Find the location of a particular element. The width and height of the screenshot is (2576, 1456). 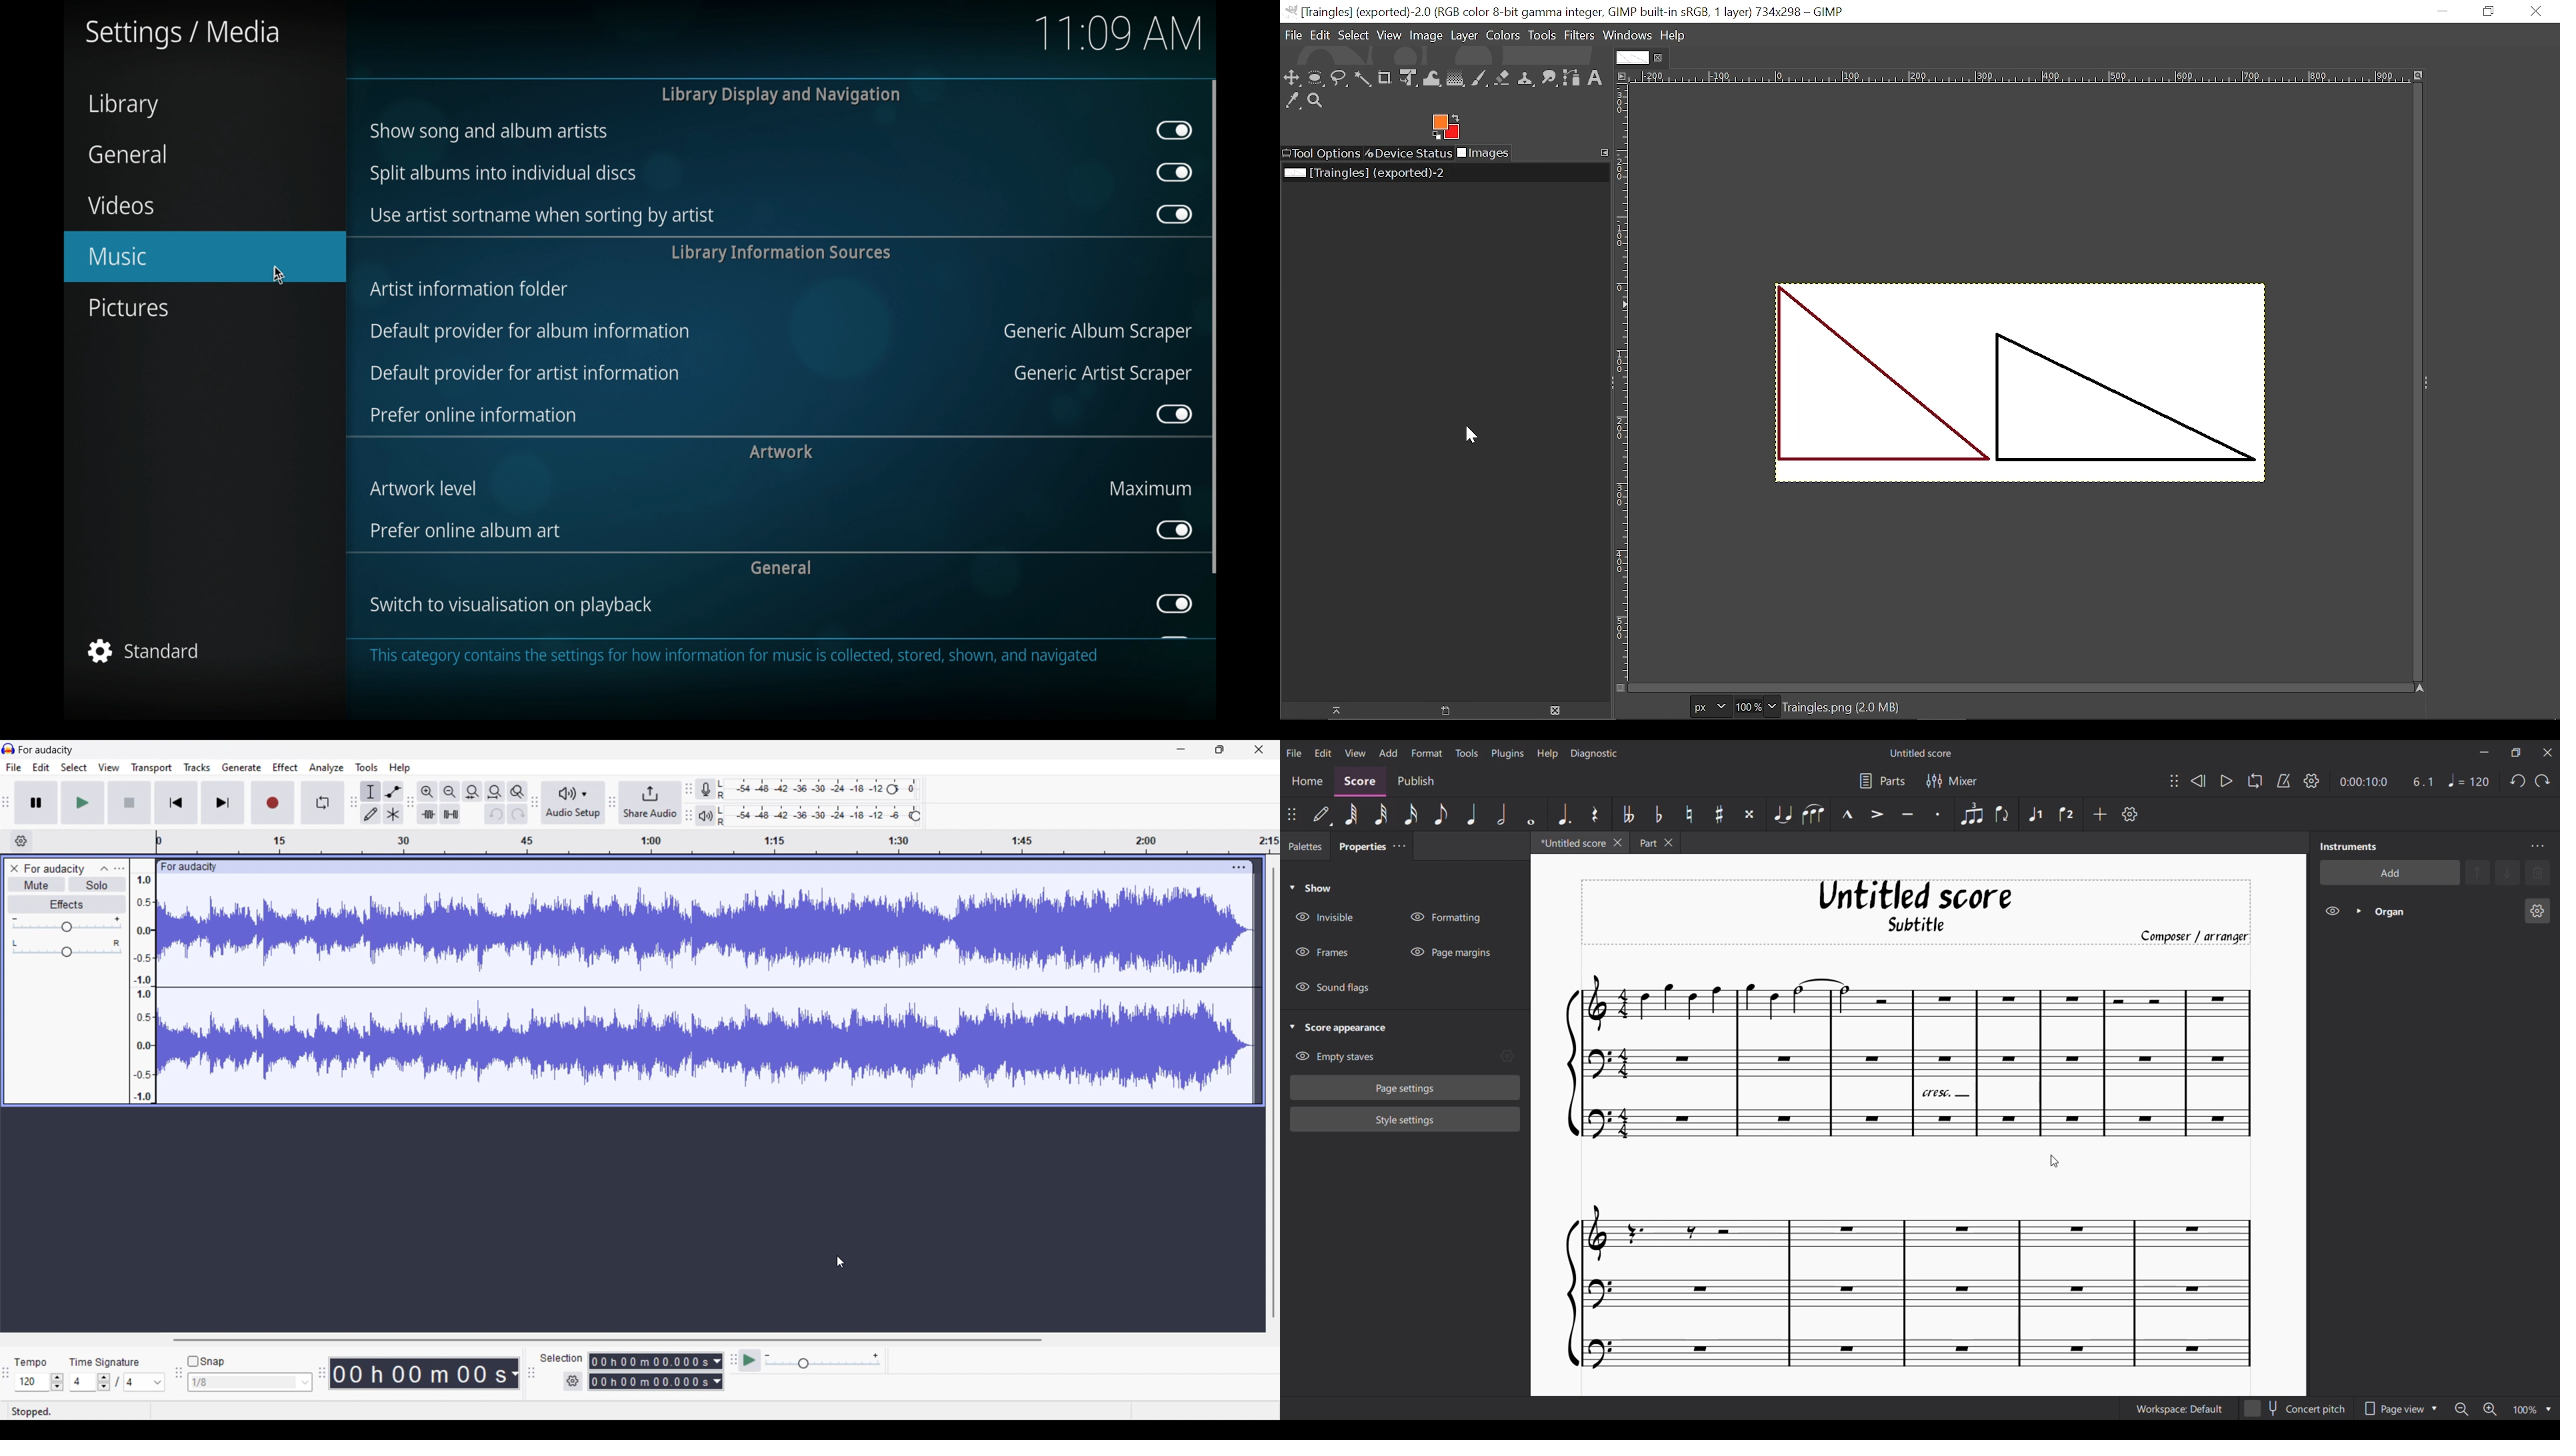

Current timestamp of track is located at coordinates (425, 1373).